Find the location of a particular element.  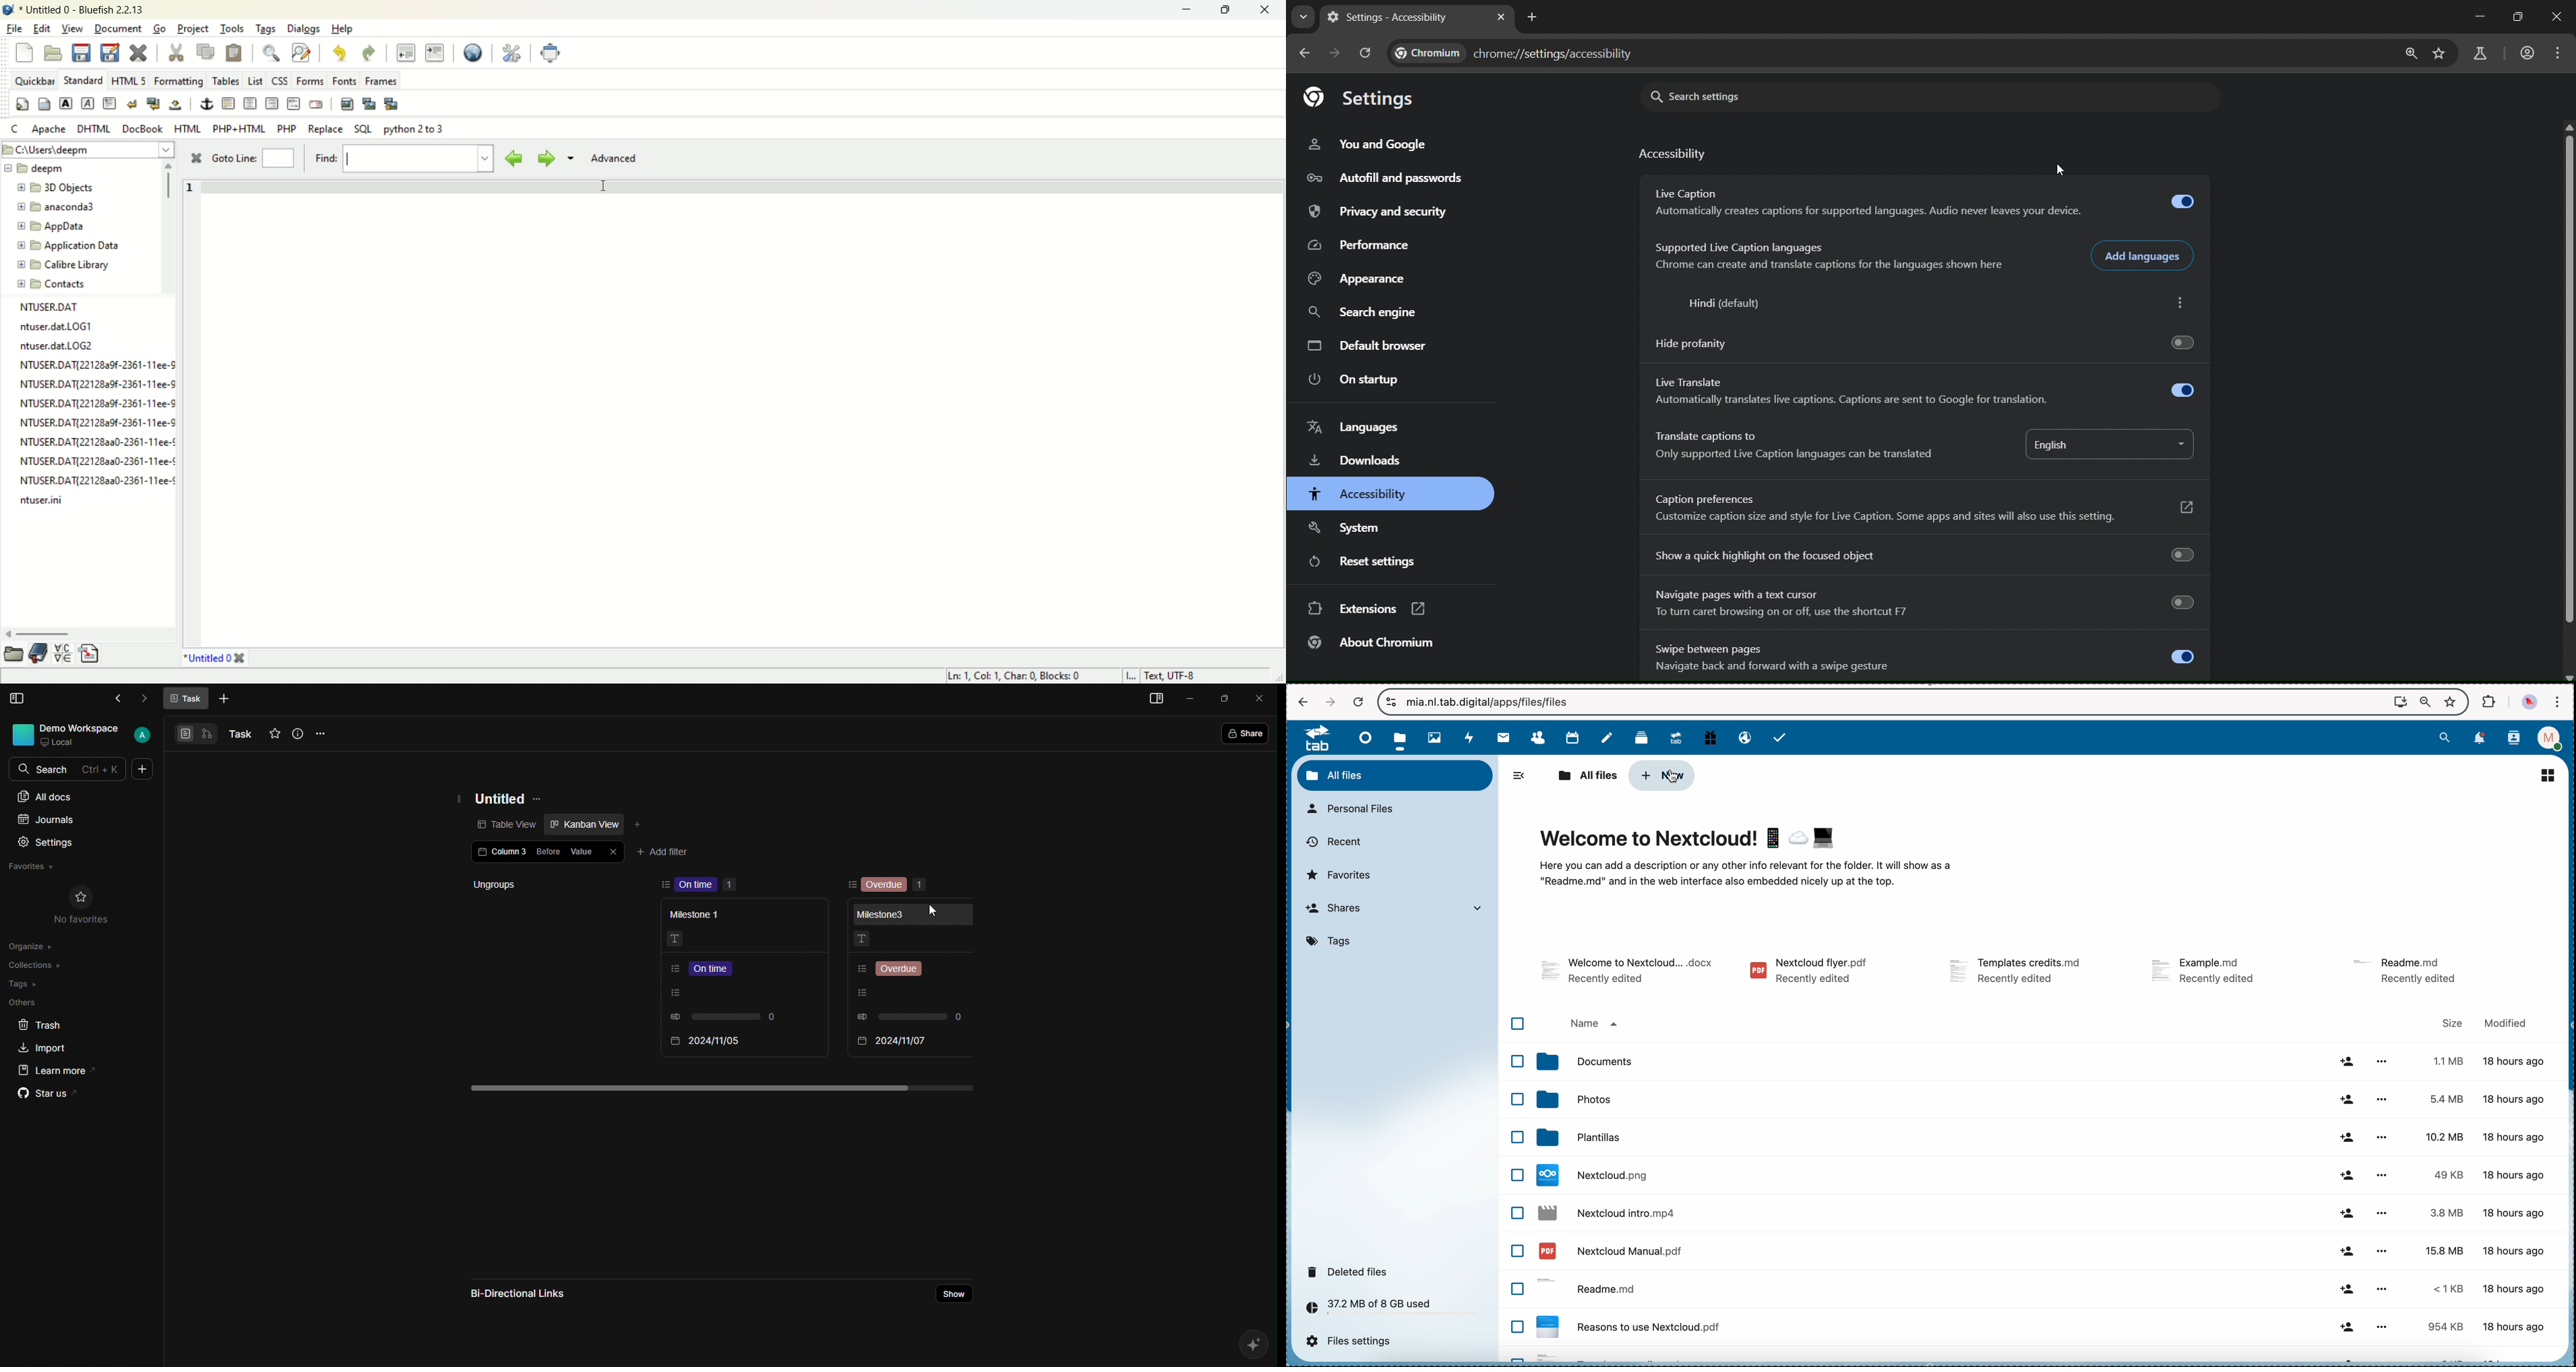

center is located at coordinates (251, 104).